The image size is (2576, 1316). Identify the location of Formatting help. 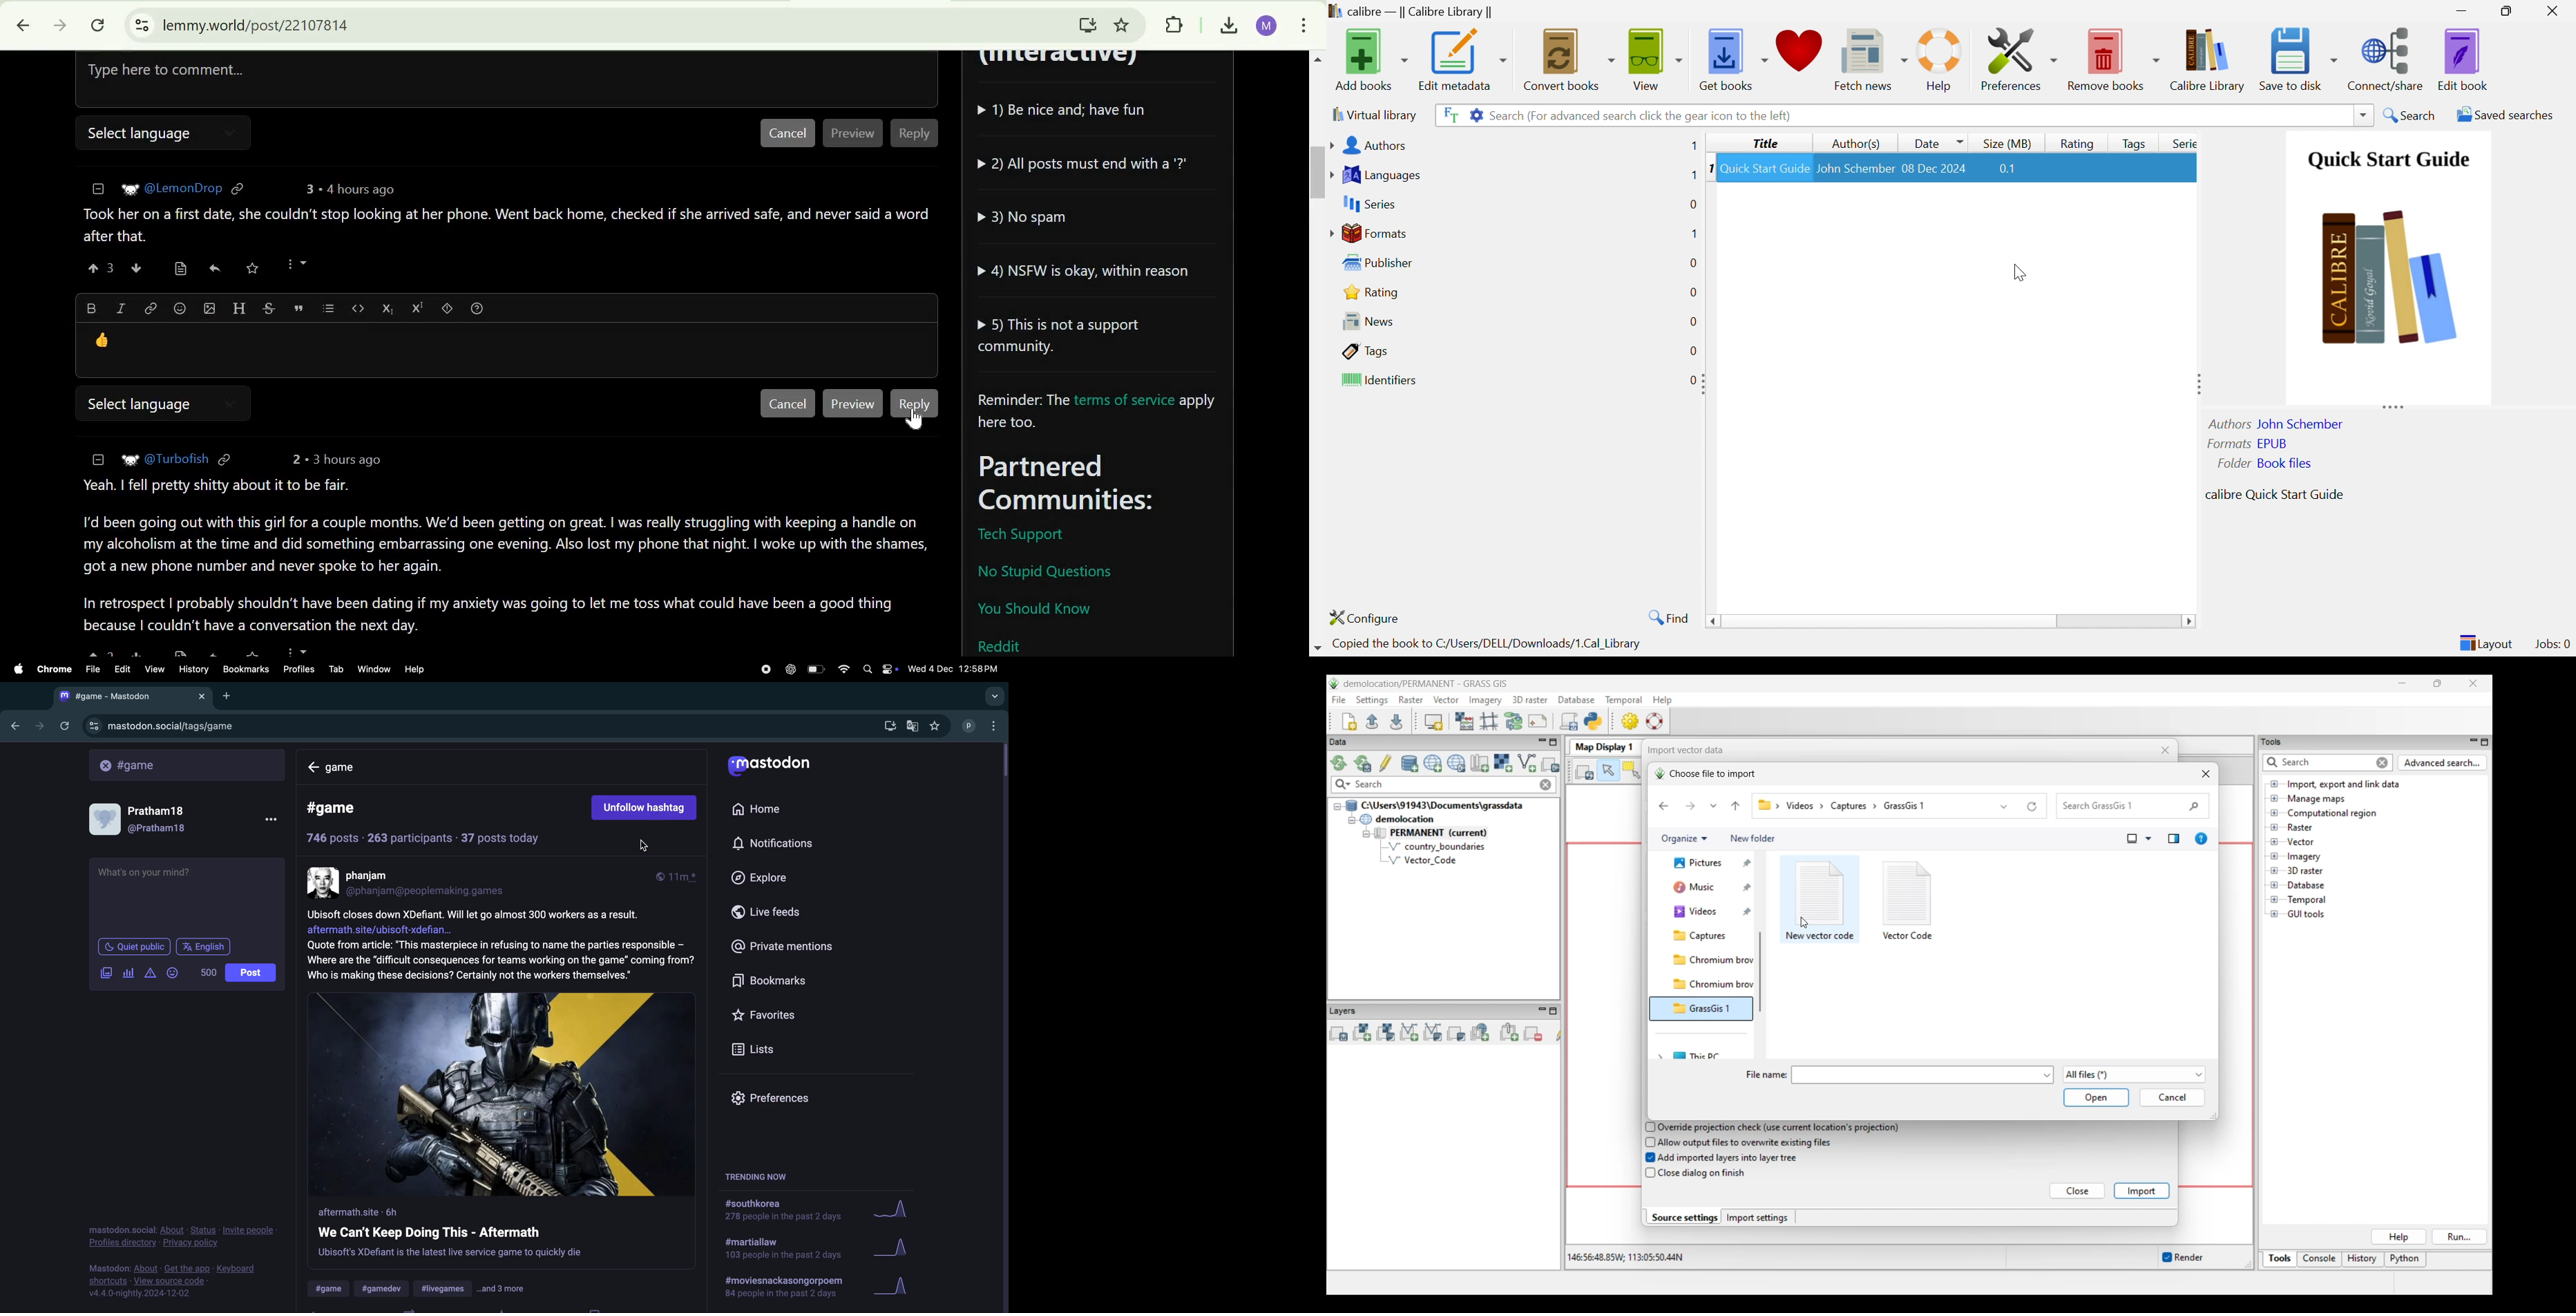
(477, 308).